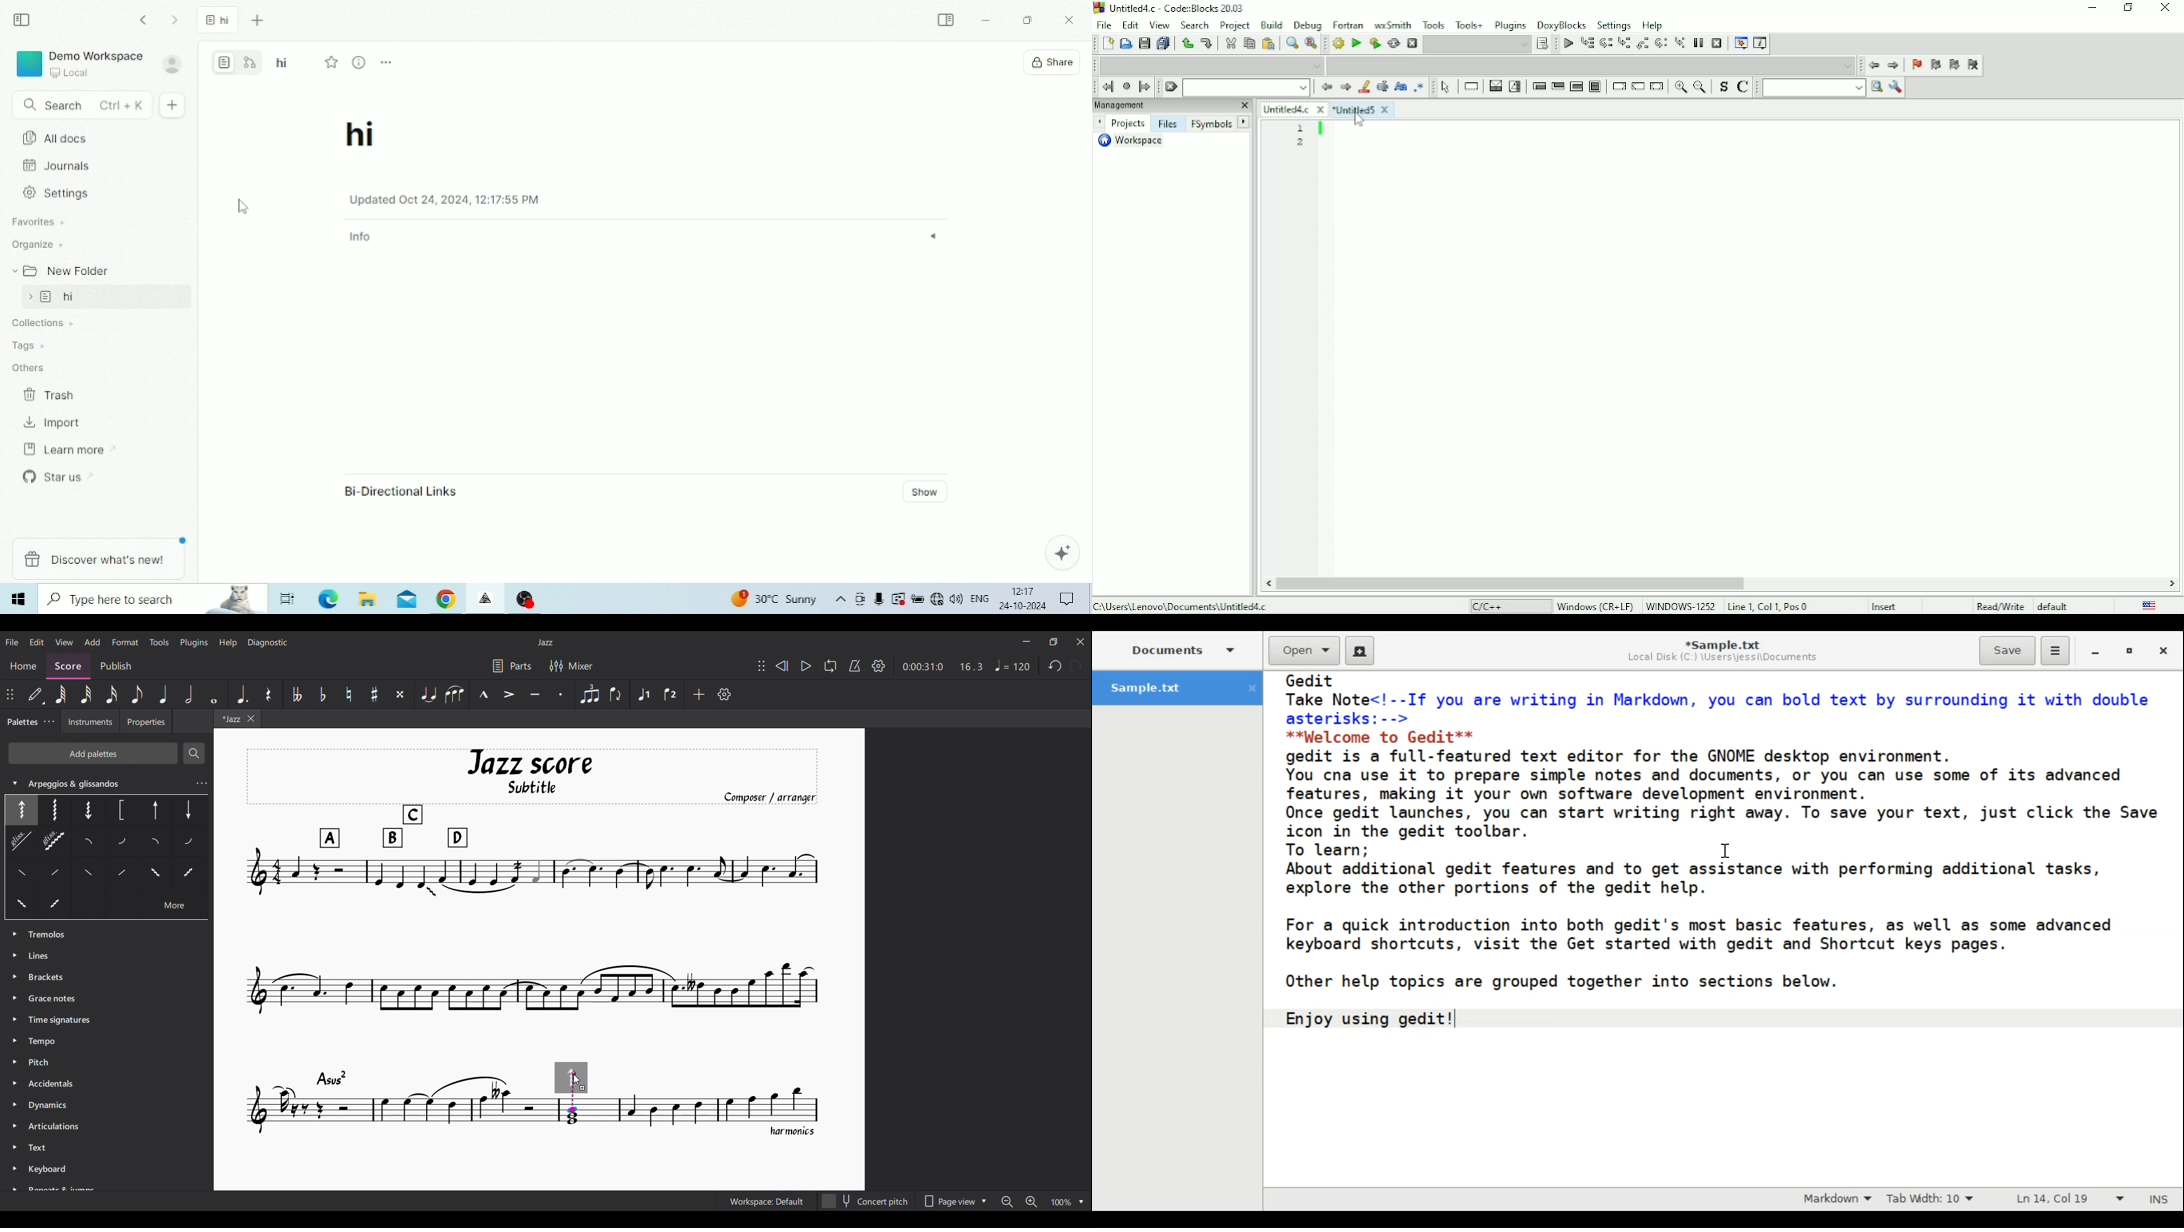 This screenshot has height=1232, width=2184. What do you see at coordinates (1107, 87) in the screenshot?
I see `Jump back` at bounding box center [1107, 87].